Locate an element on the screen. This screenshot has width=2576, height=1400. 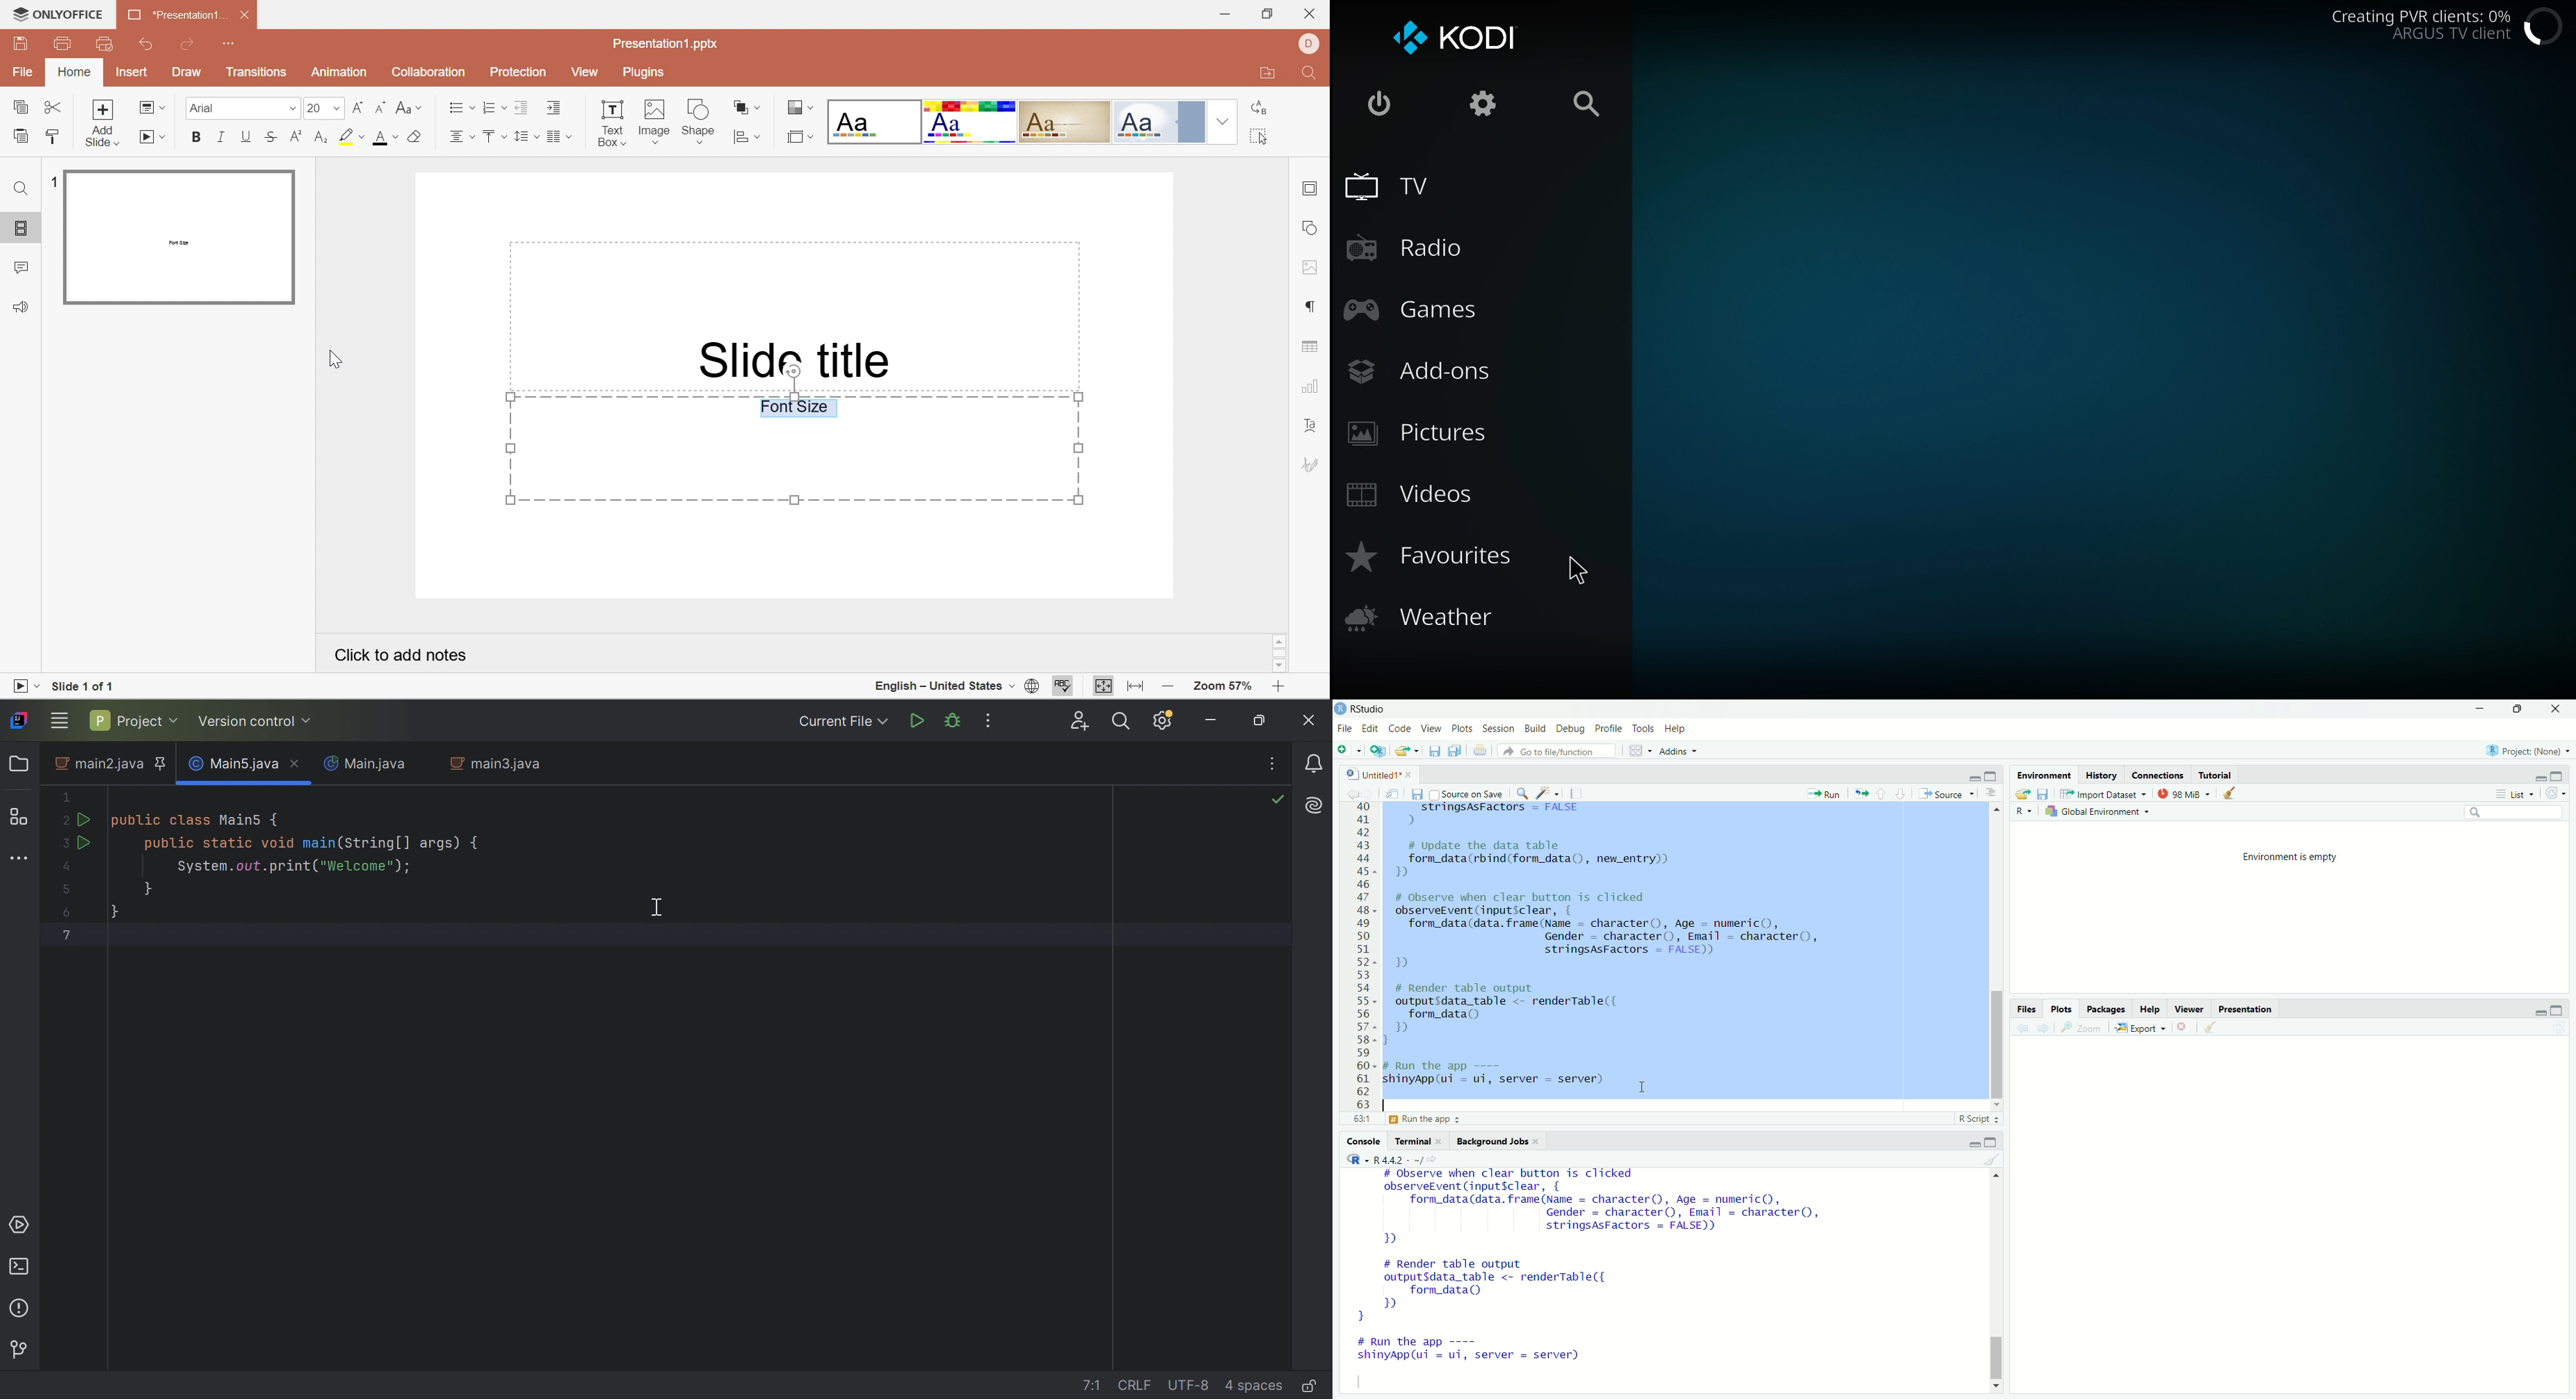
Classic is located at coordinates (1065, 120).